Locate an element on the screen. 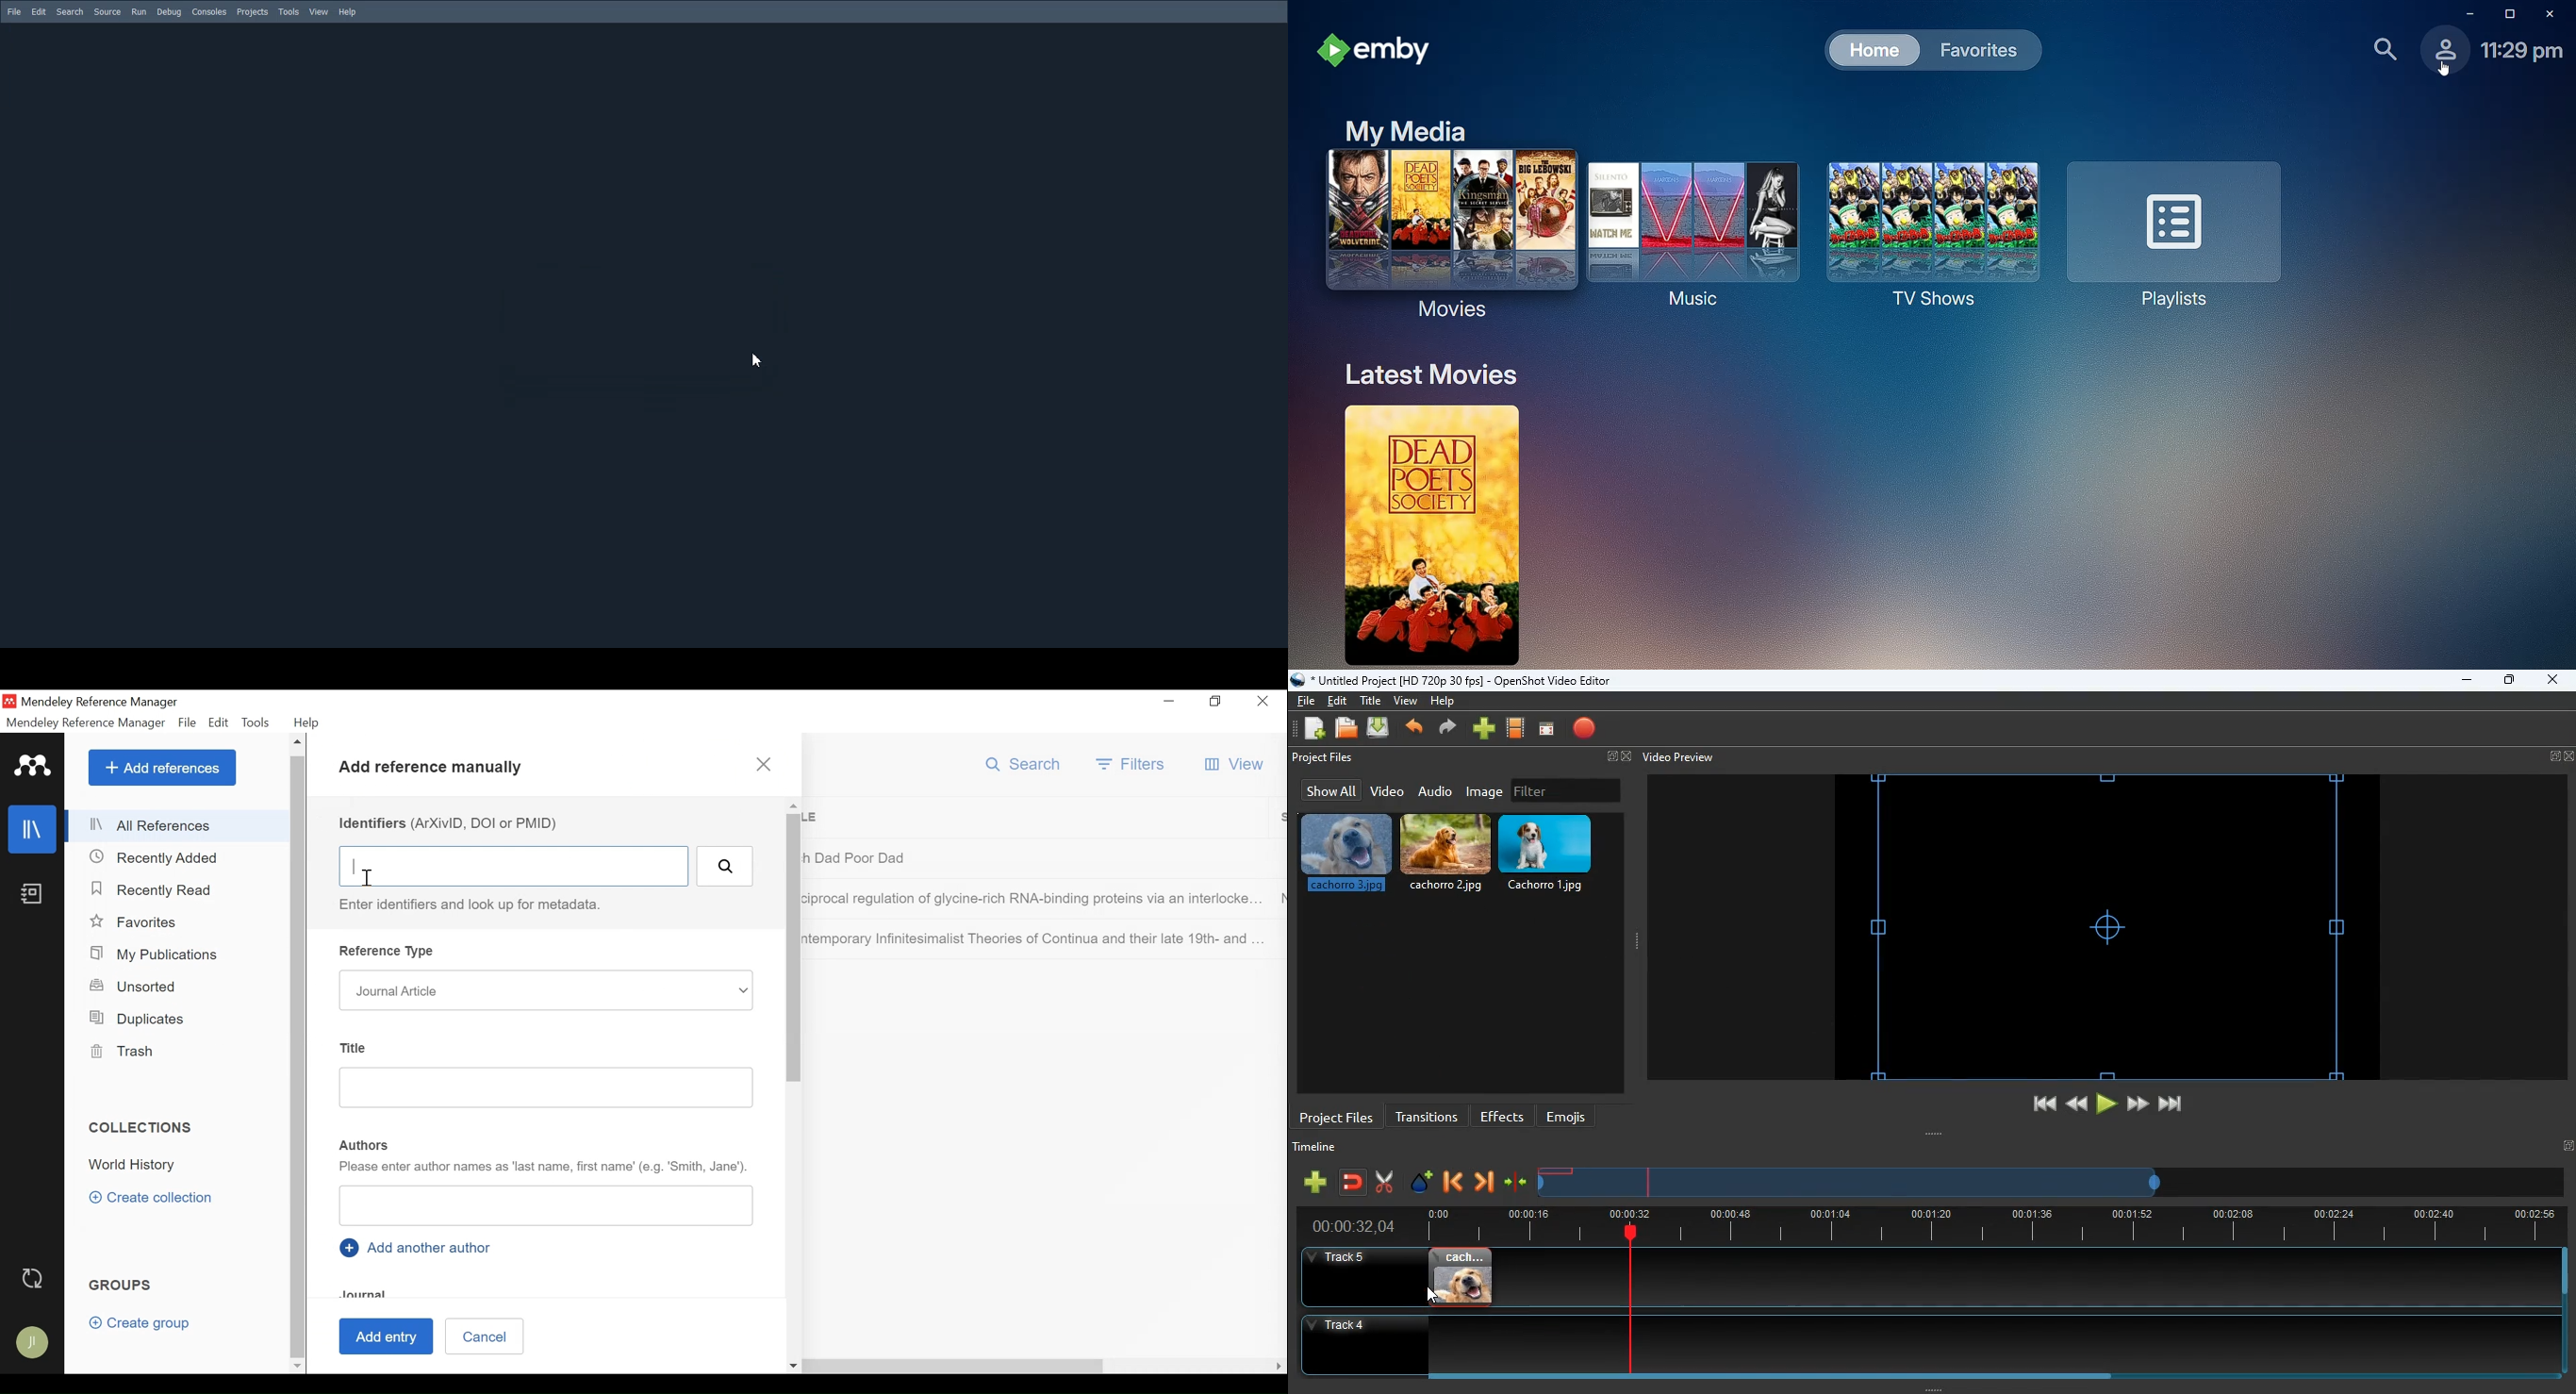  Unsorted is located at coordinates (135, 986).